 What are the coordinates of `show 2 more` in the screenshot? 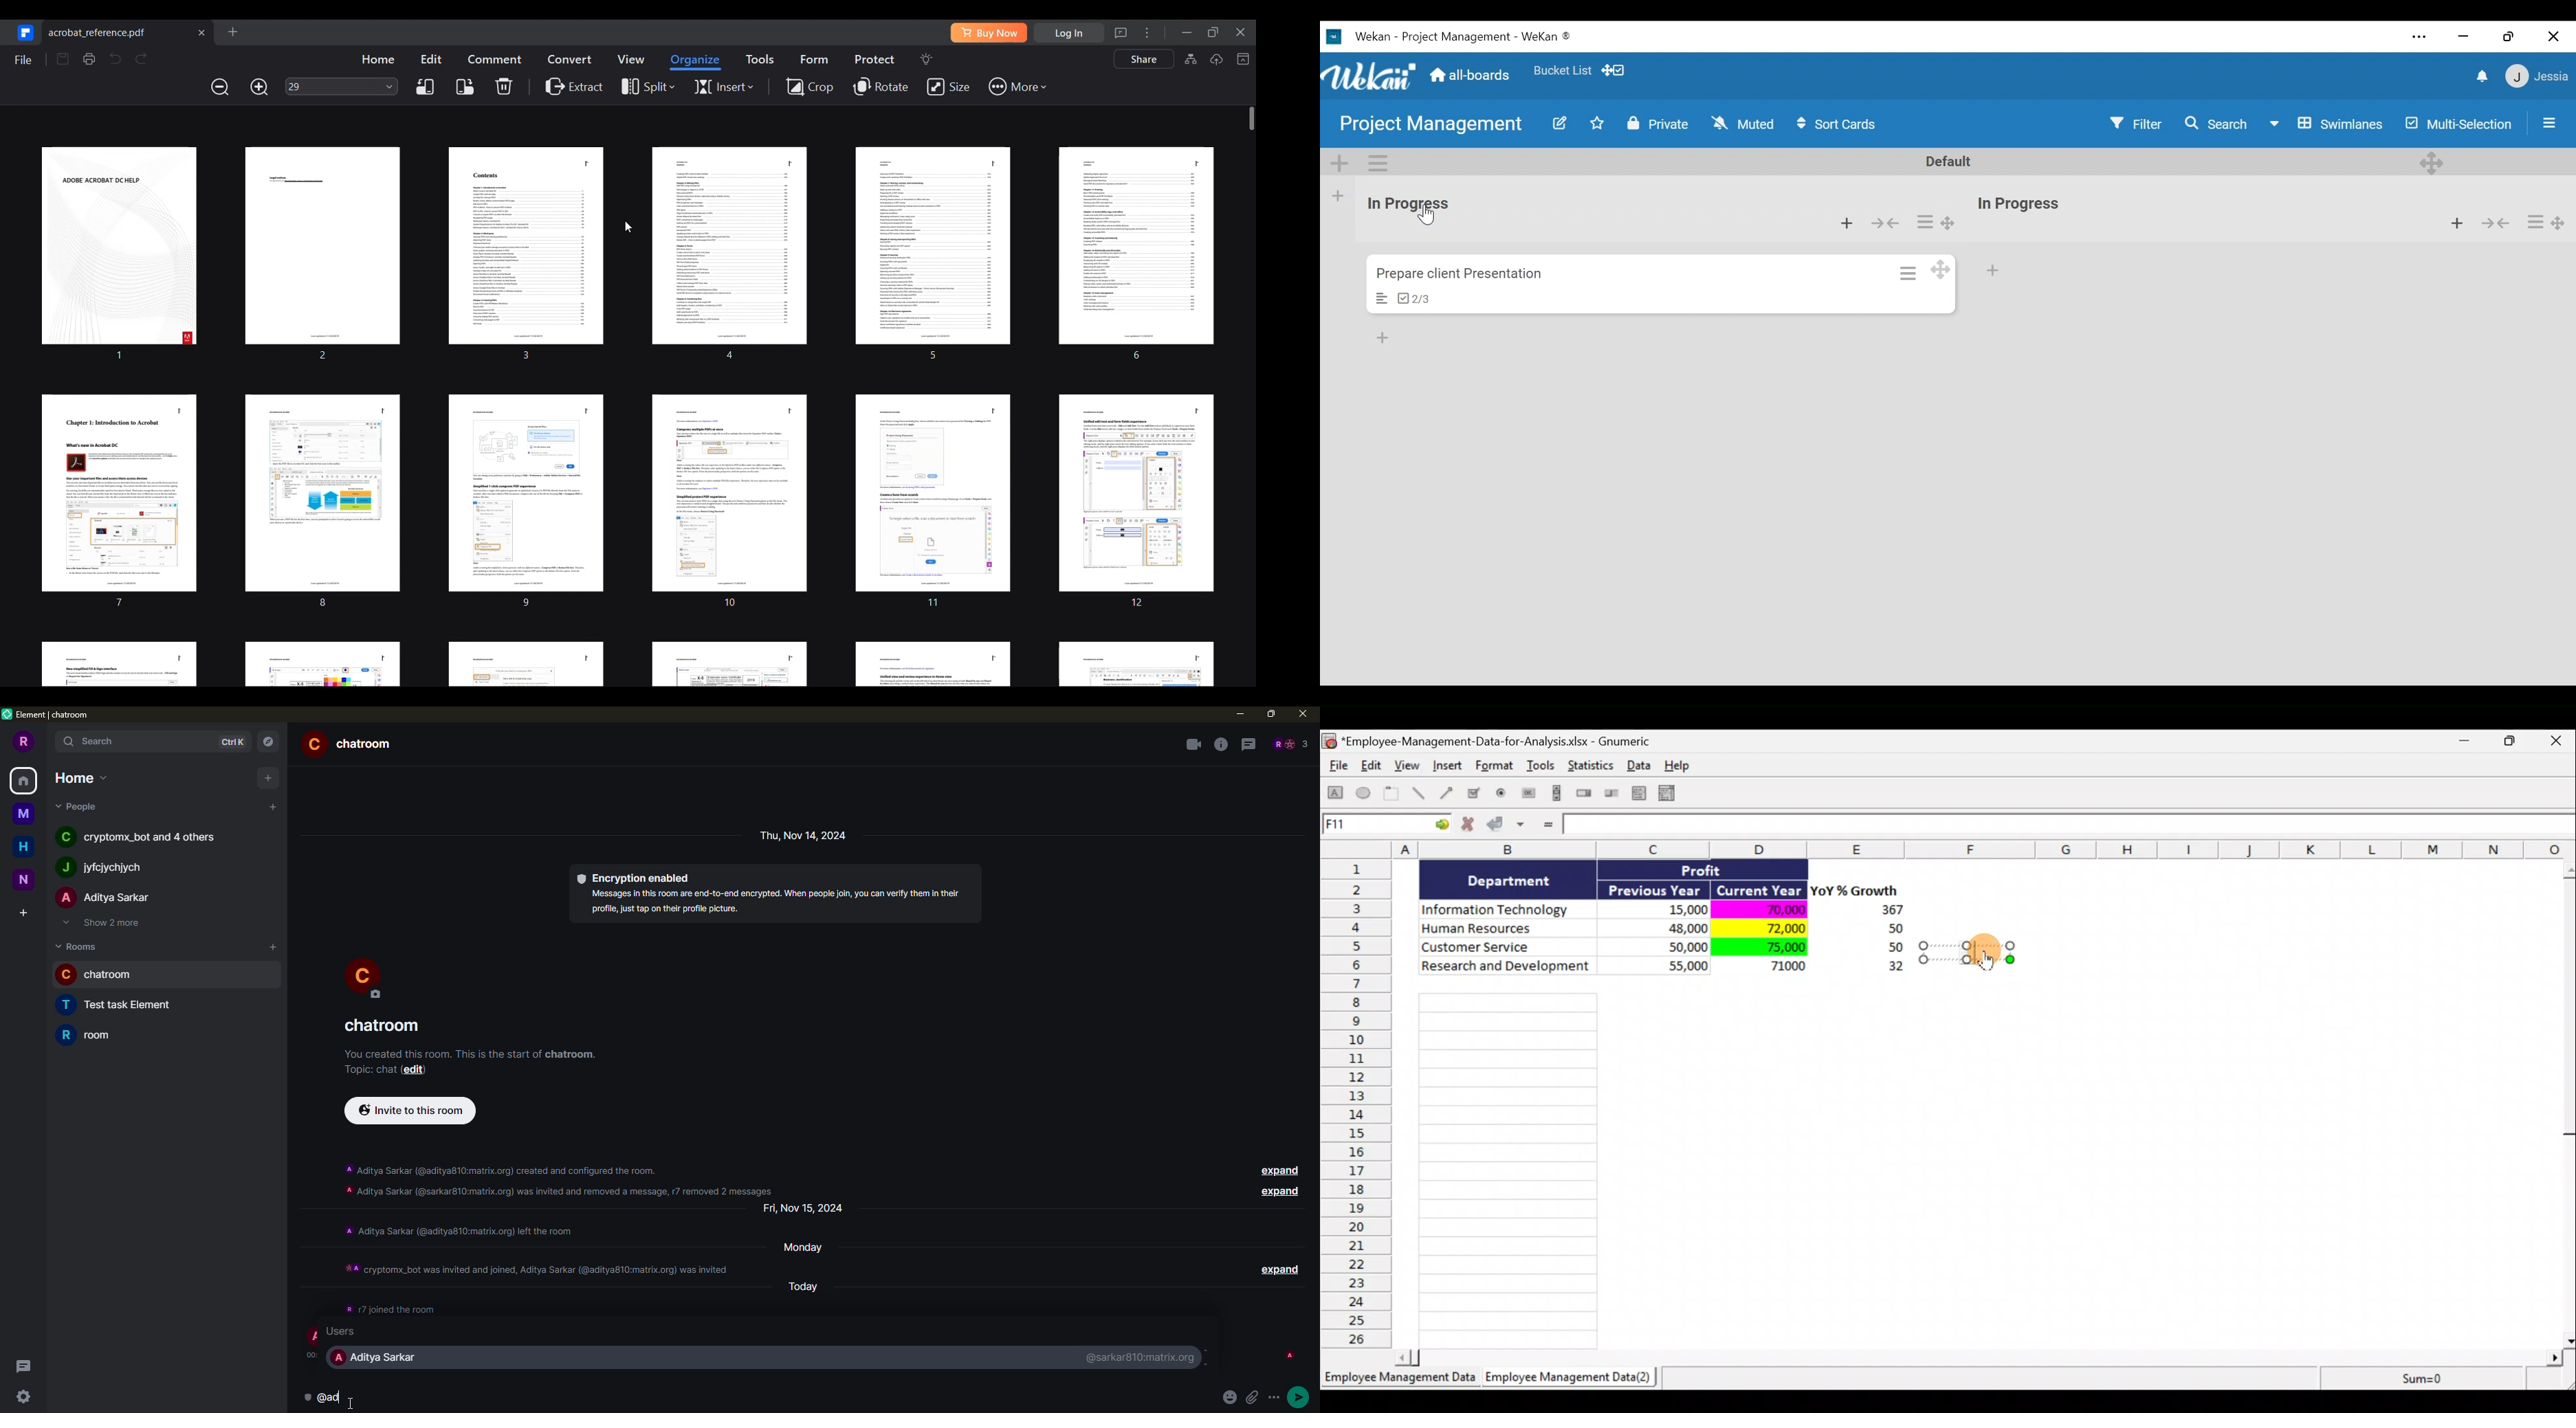 It's located at (107, 924).